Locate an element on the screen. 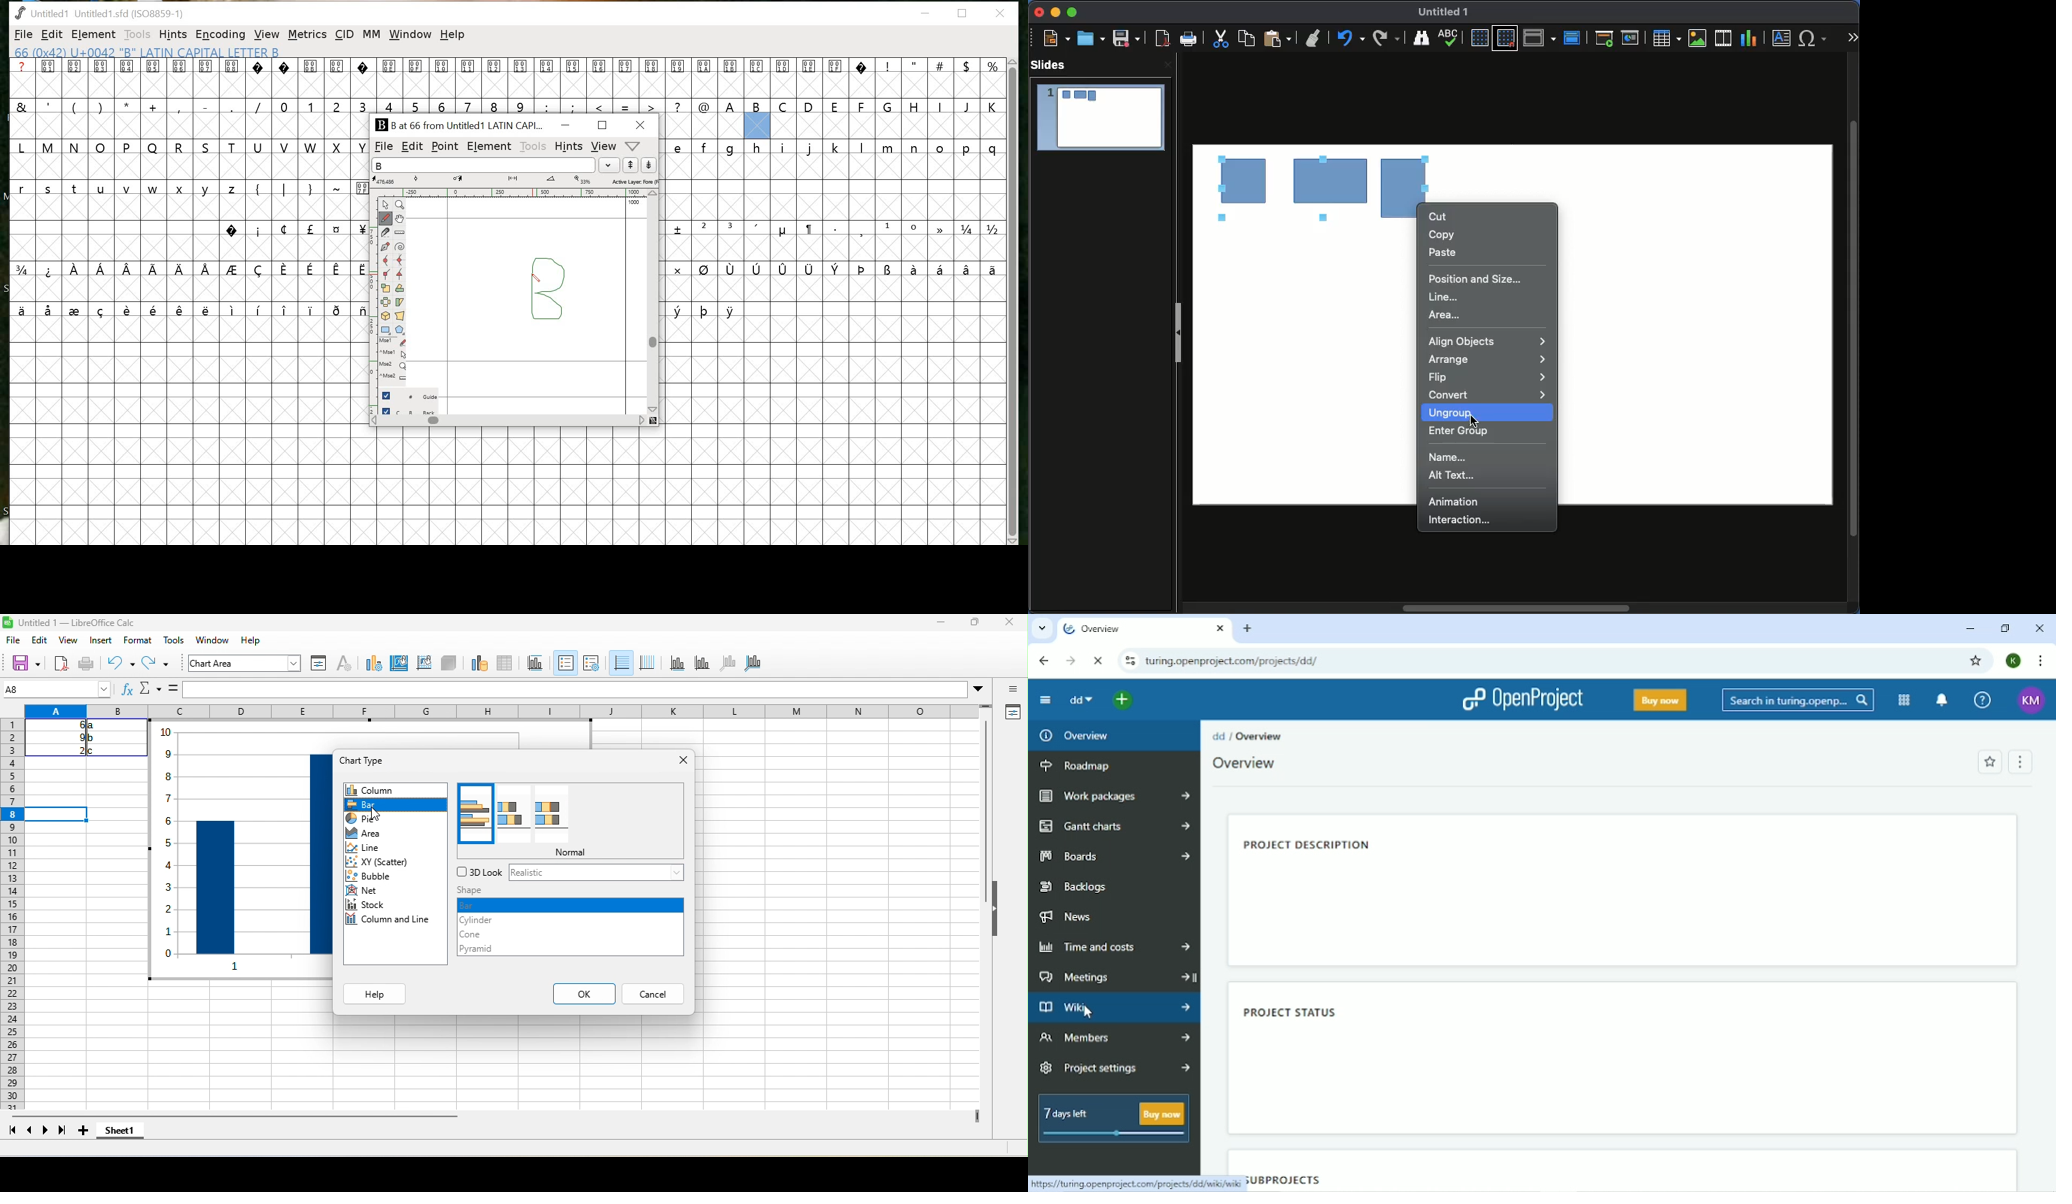  Redo is located at coordinates (1349, 38).